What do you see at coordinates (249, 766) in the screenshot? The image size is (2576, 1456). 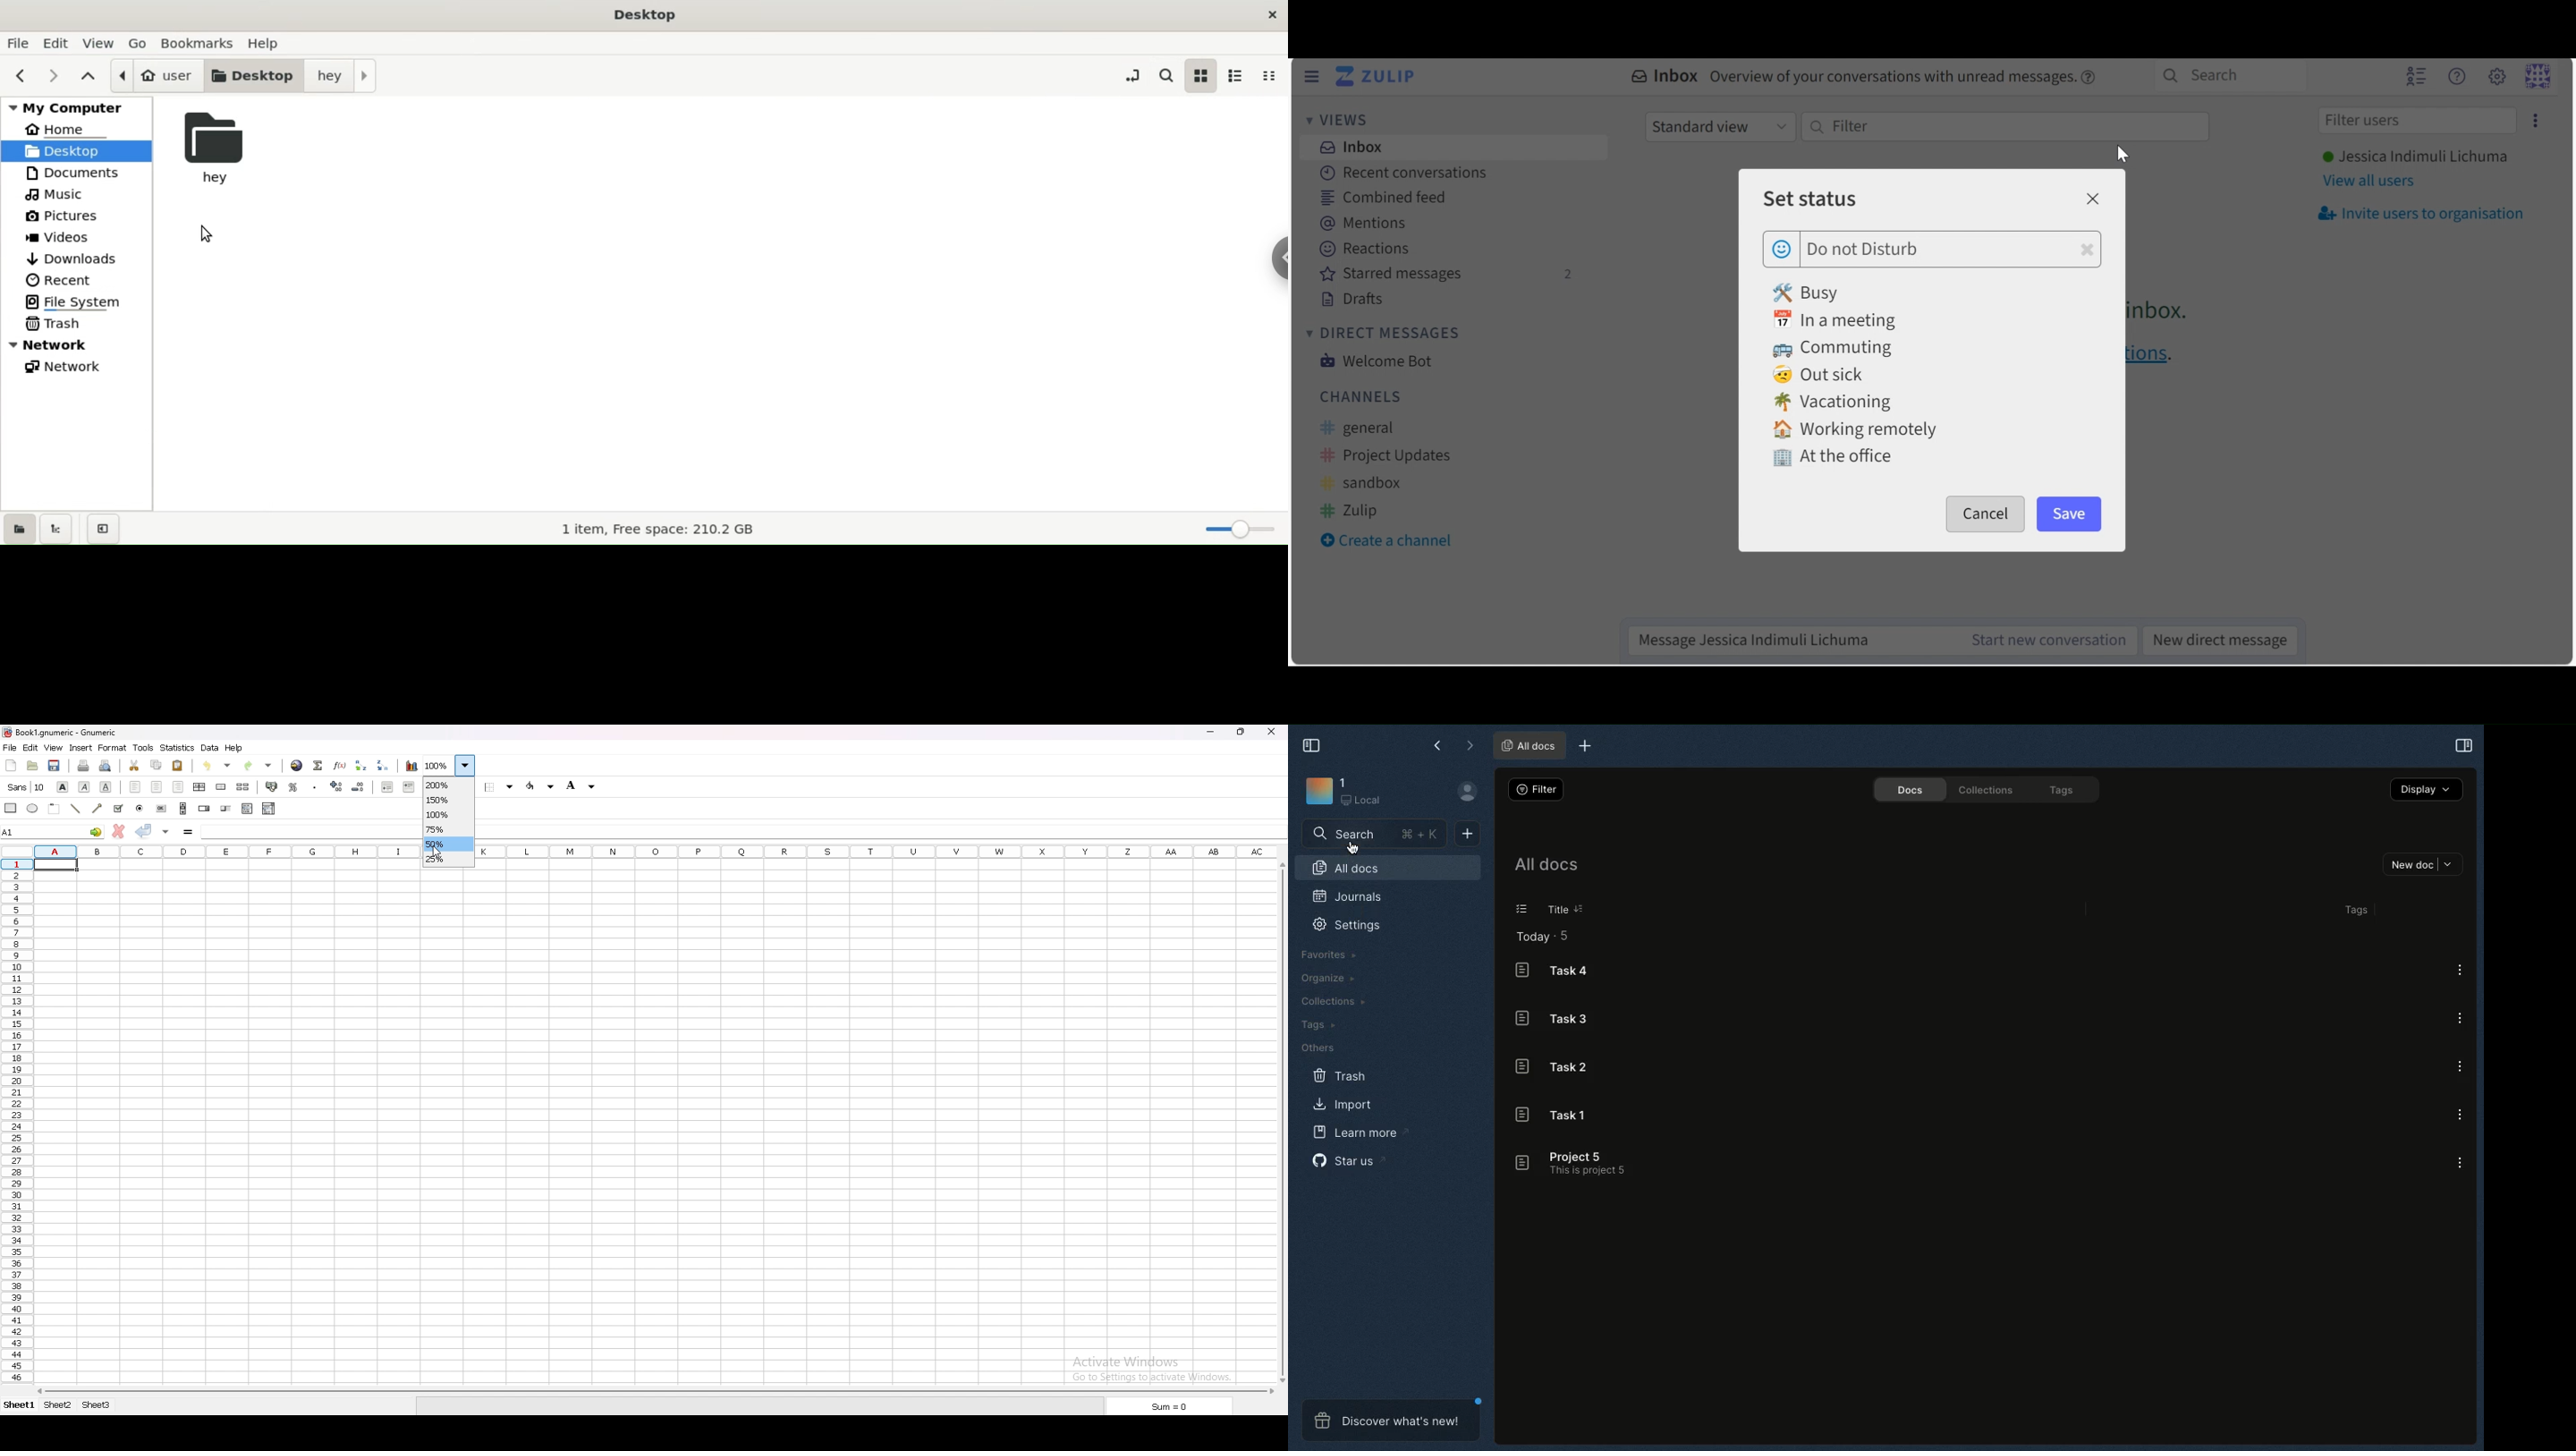 I see `redo` at bounding box center [249, 766].